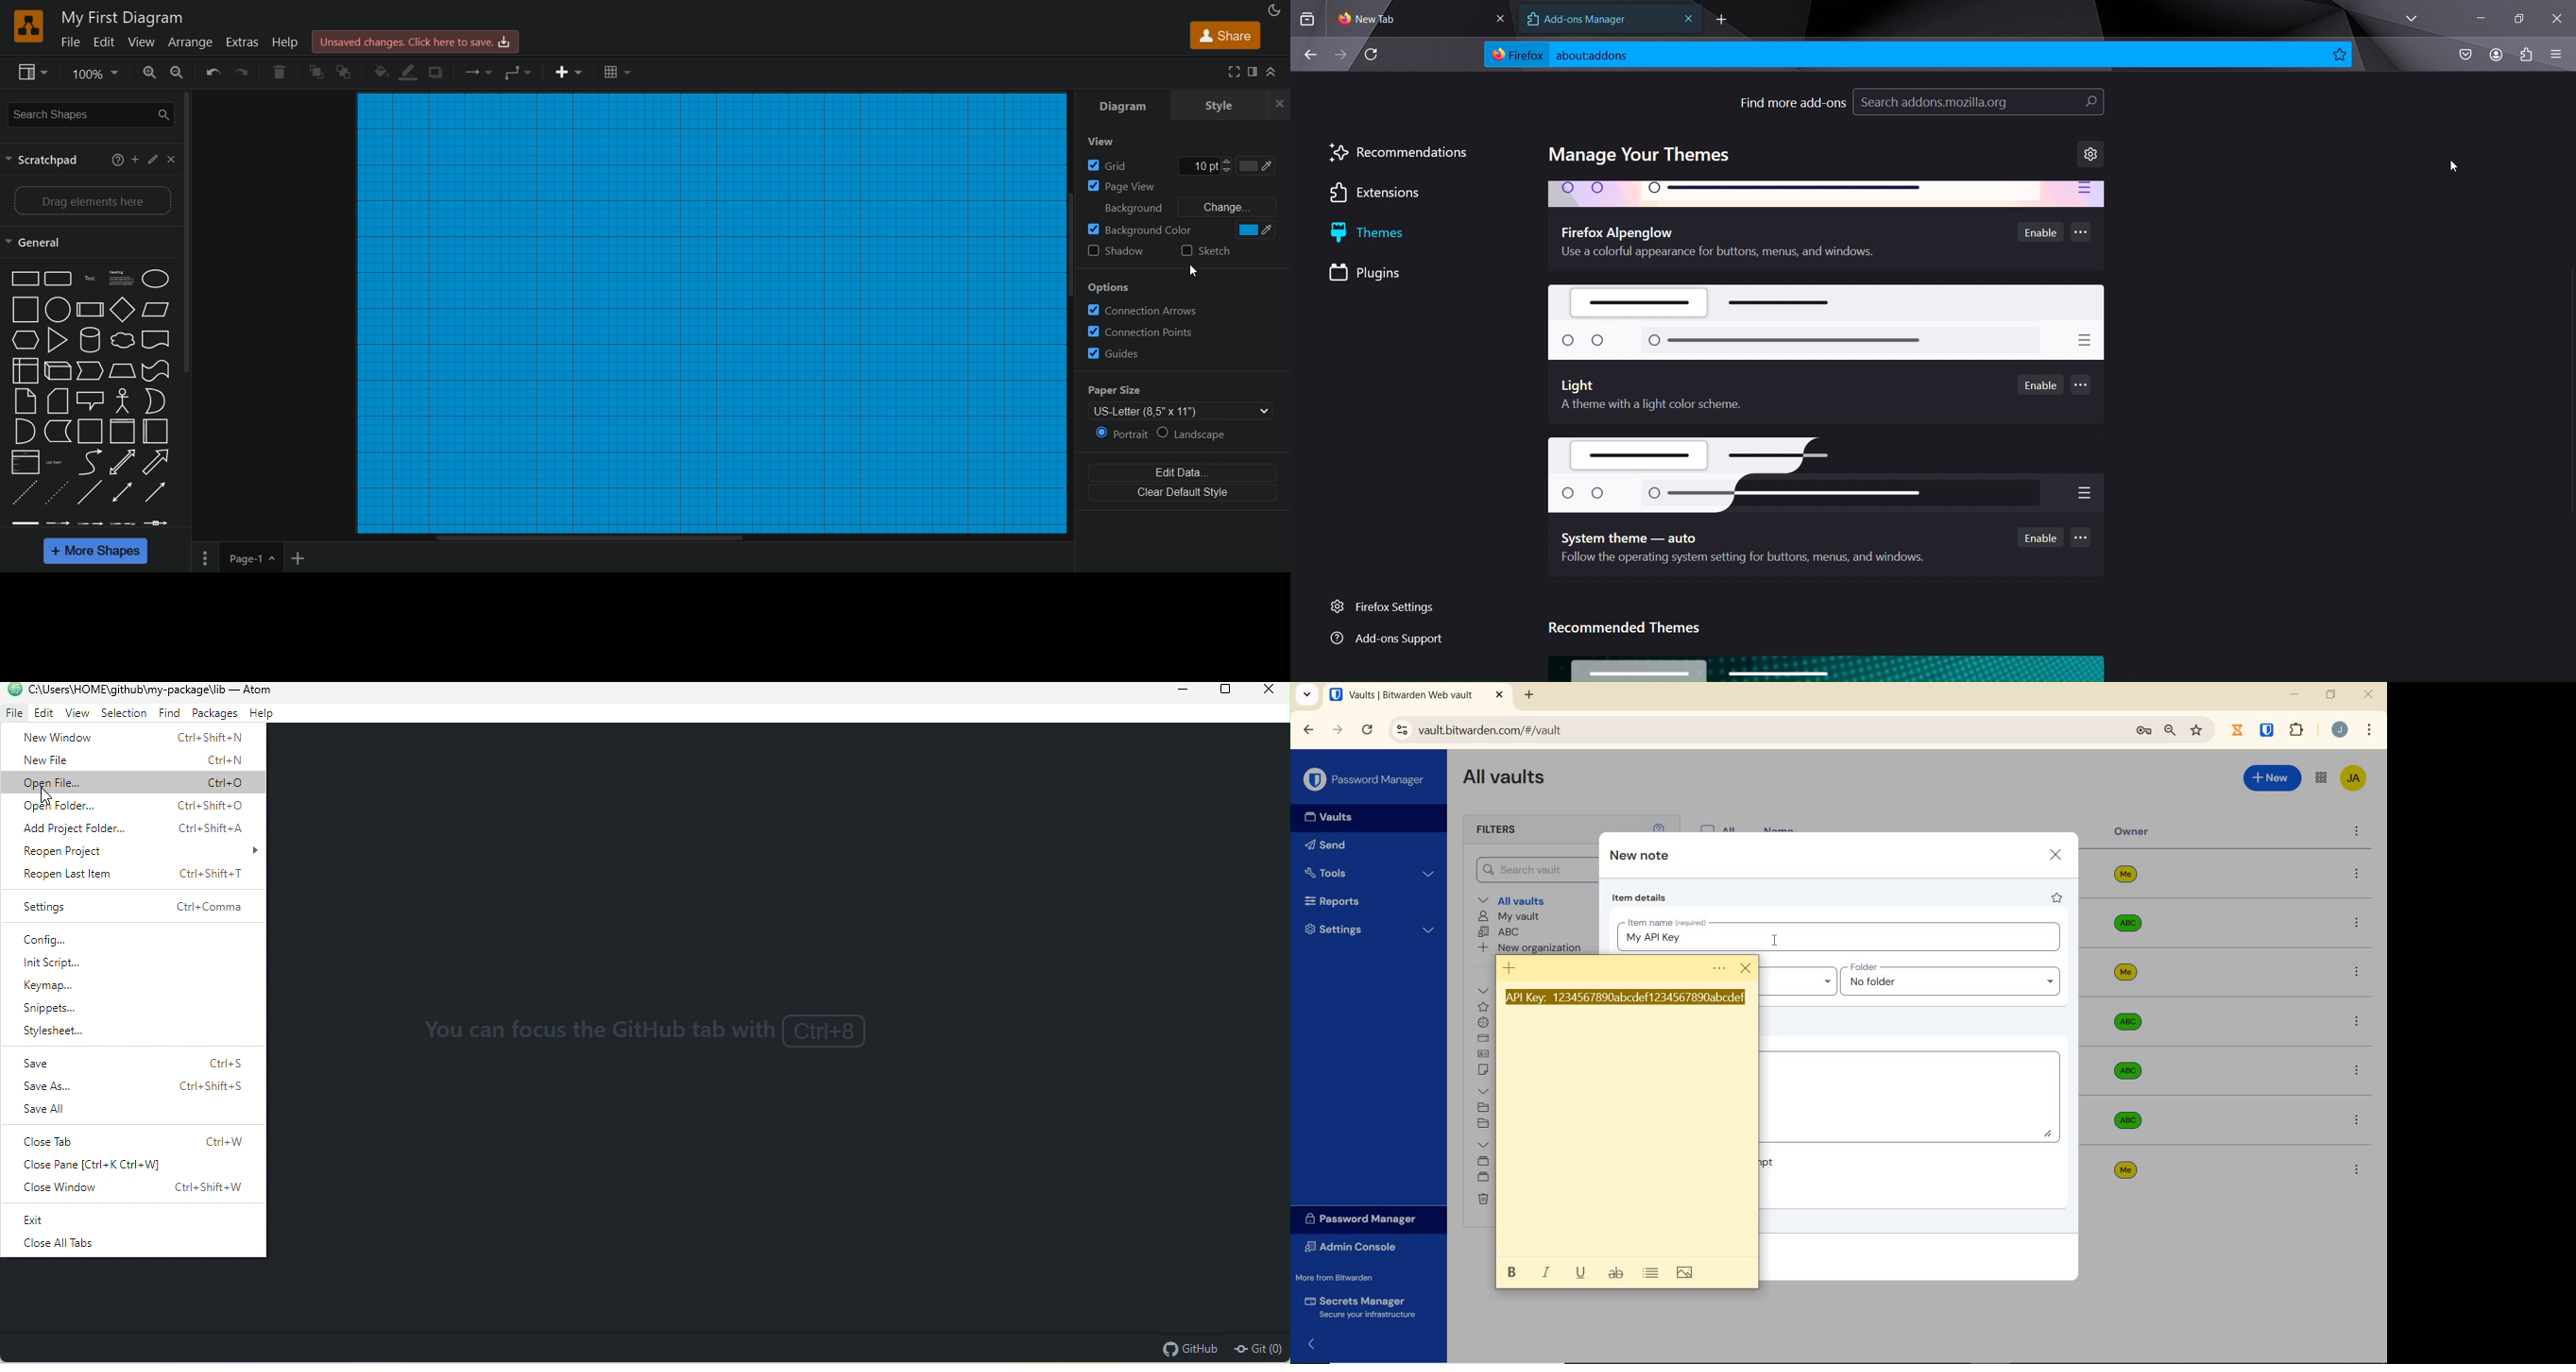  What do you see at coordinates (1392, 608) in the screenshot?
I see `firefox settings` at bounding box center [1392, 608].